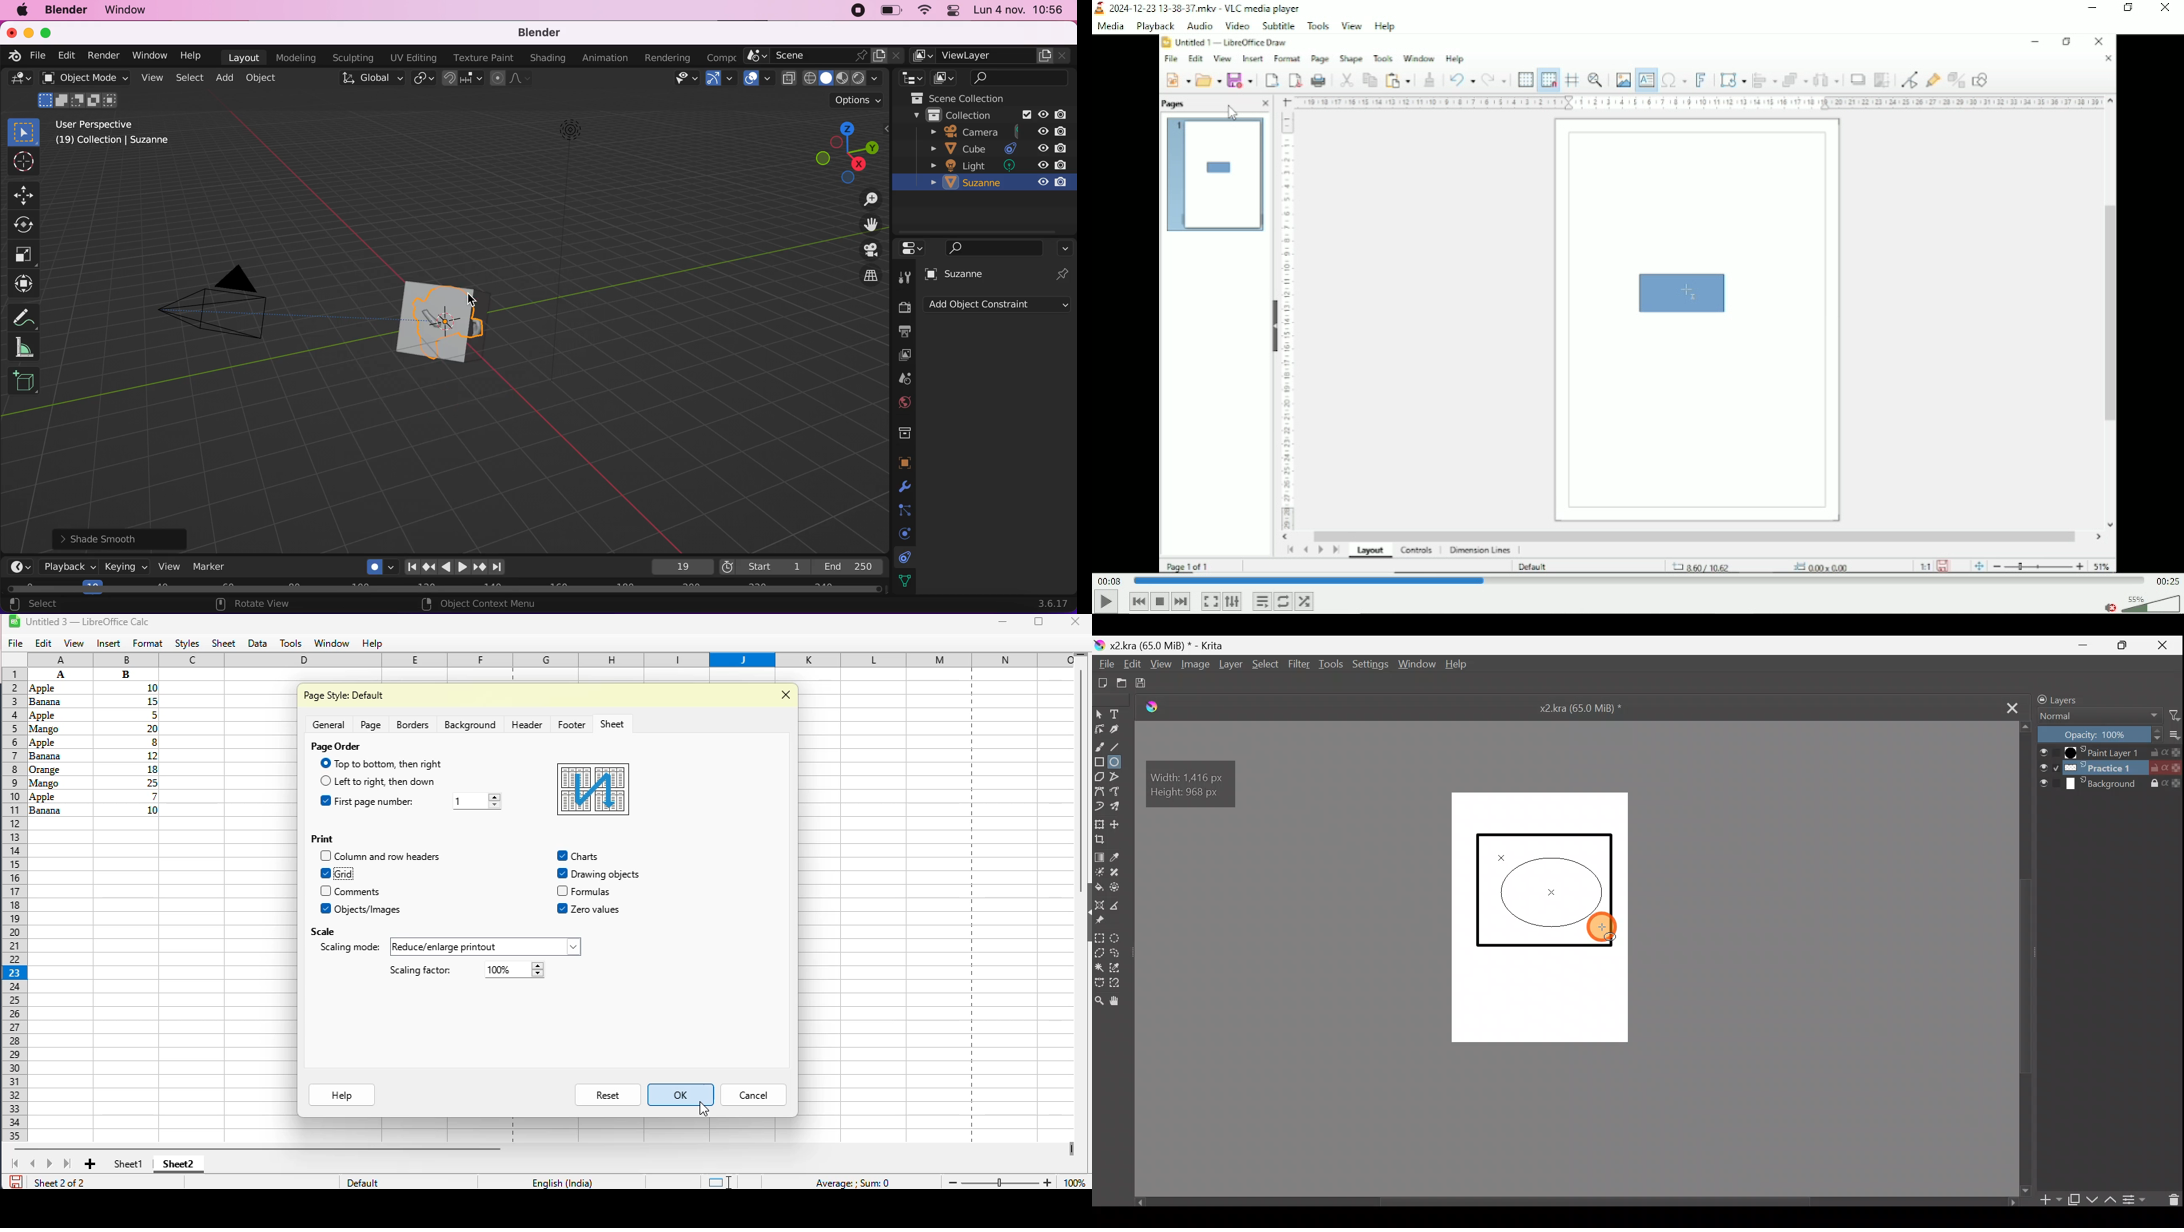 The width and height of the screenshot is (2184, 1232). What do you see at coordinates (2011, 707) in the screenshot?
I see `Close tab` at bounding box center [2011, 707].